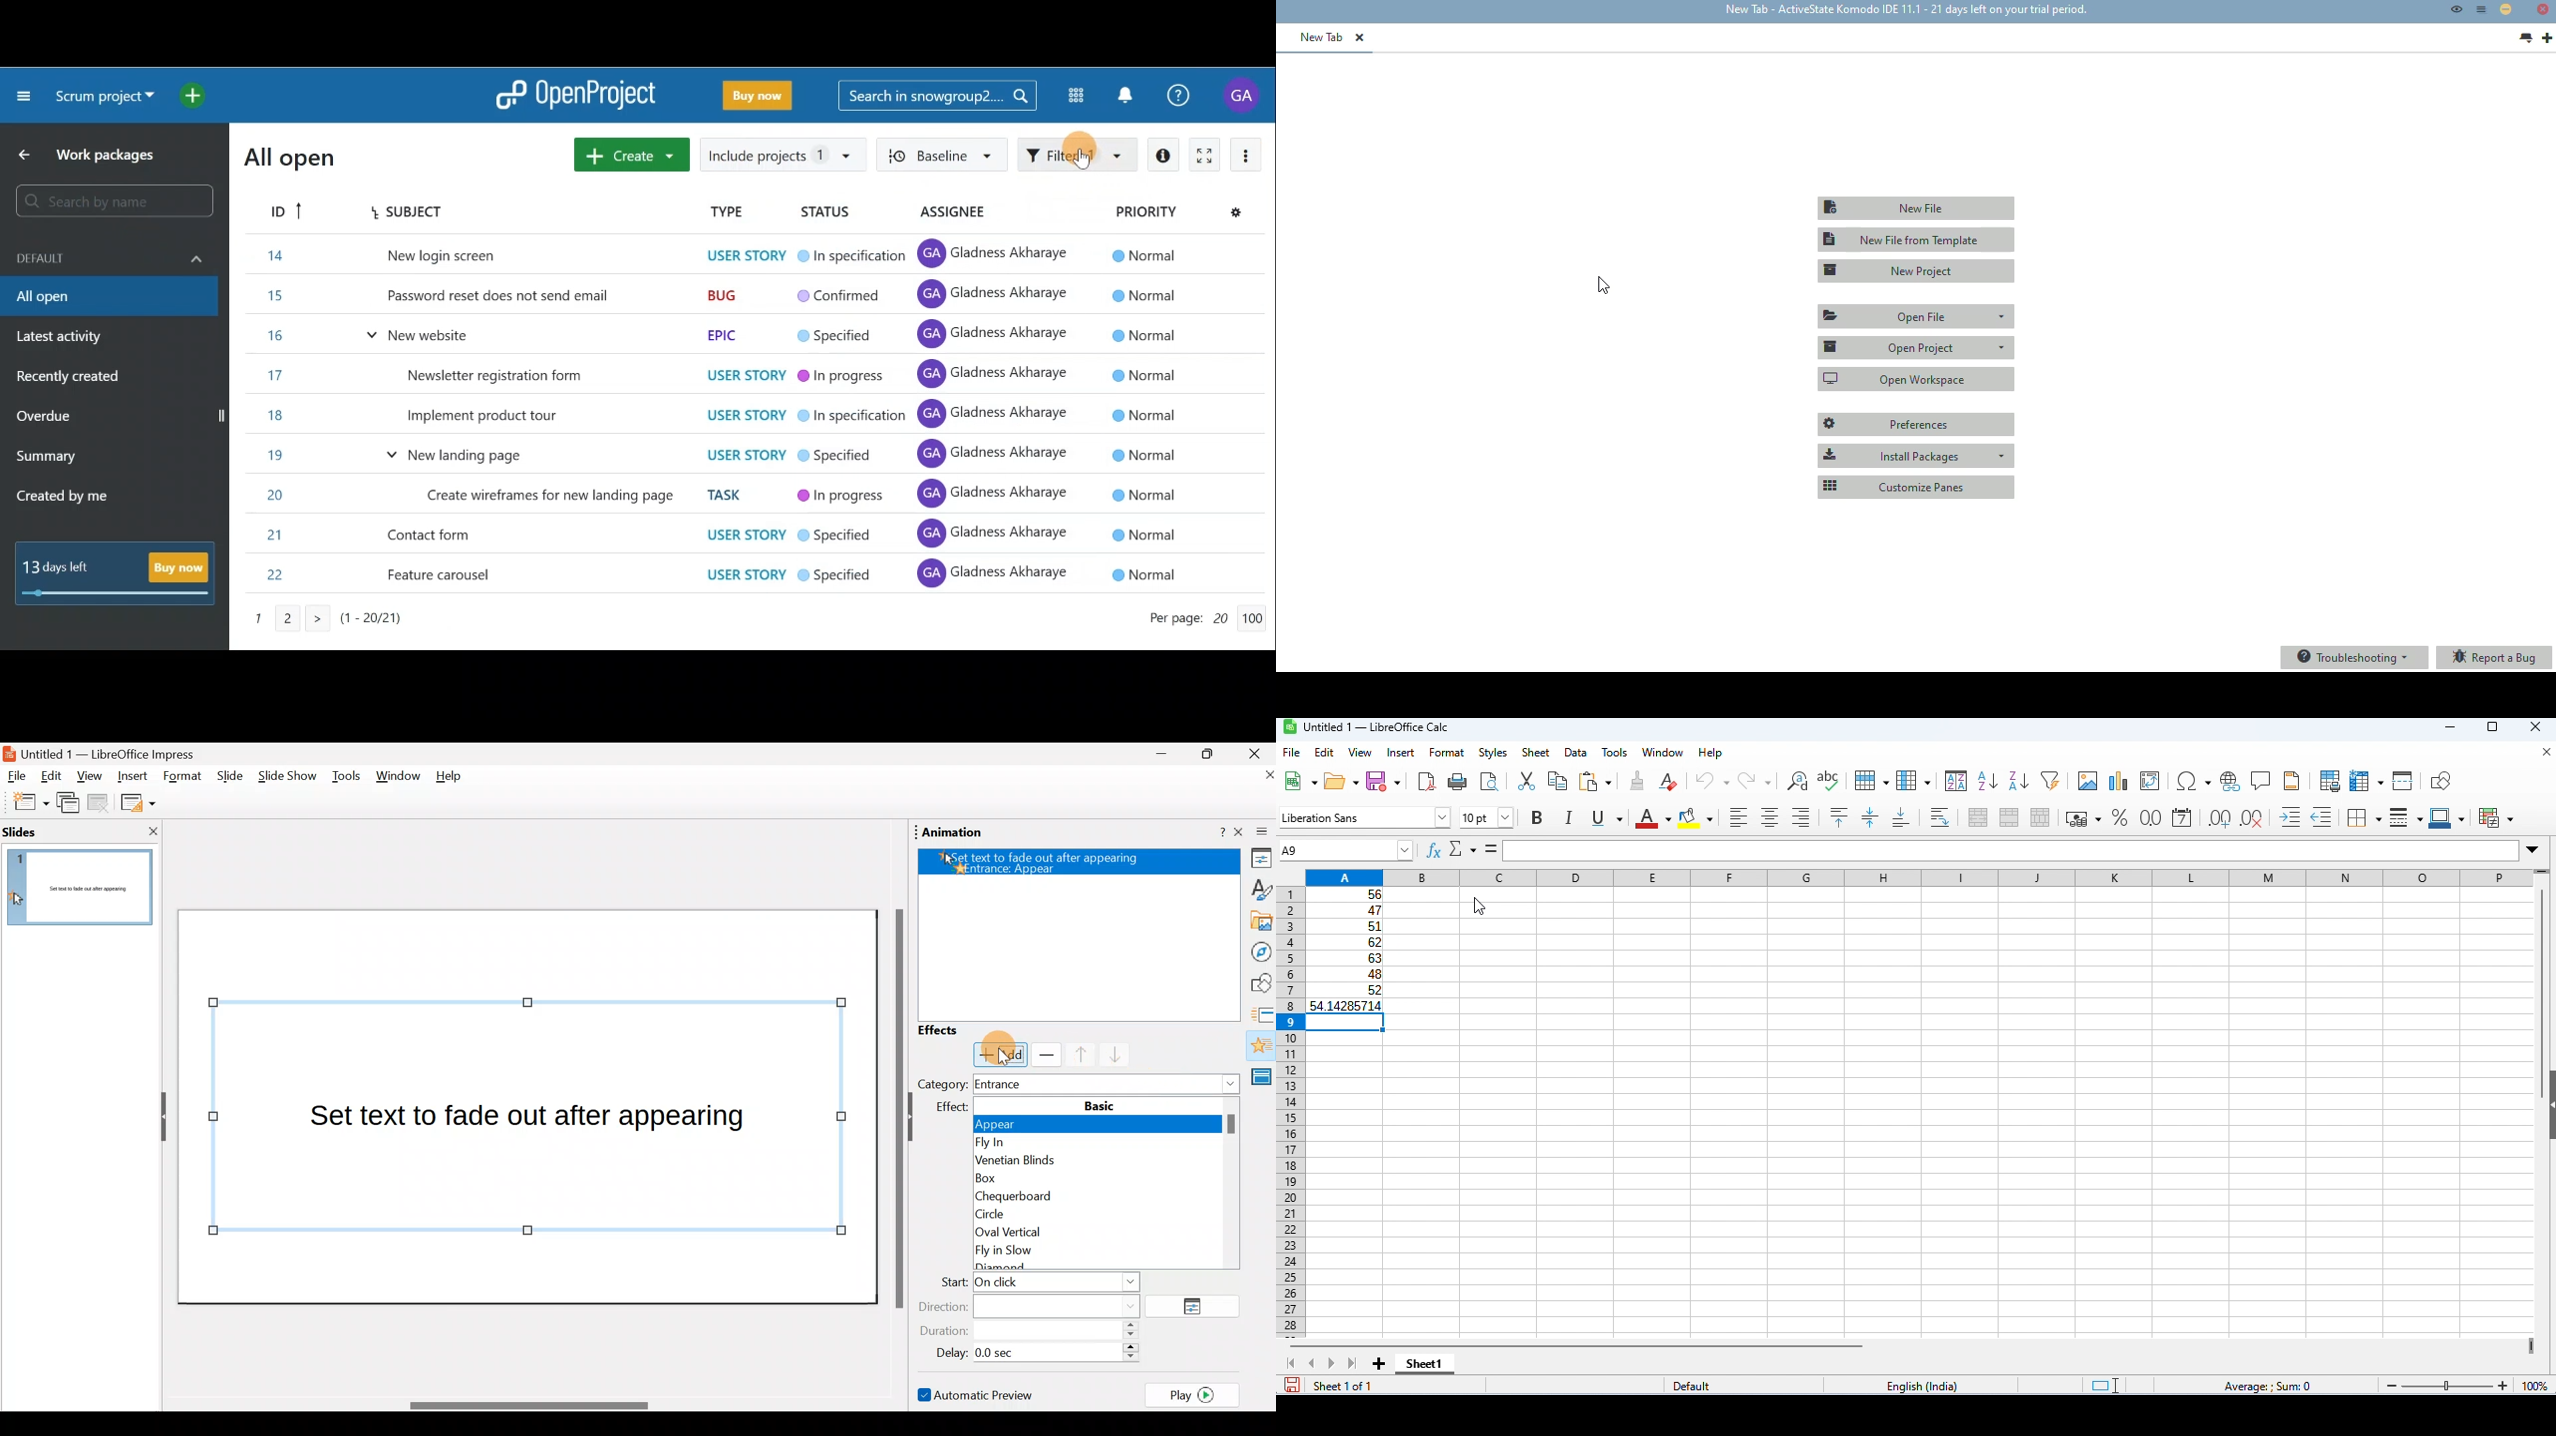 This screenshot has height=1456, width=2576. Describe the element at coordinates (1801, 817) in the screenshot. I see `align right` at that location.